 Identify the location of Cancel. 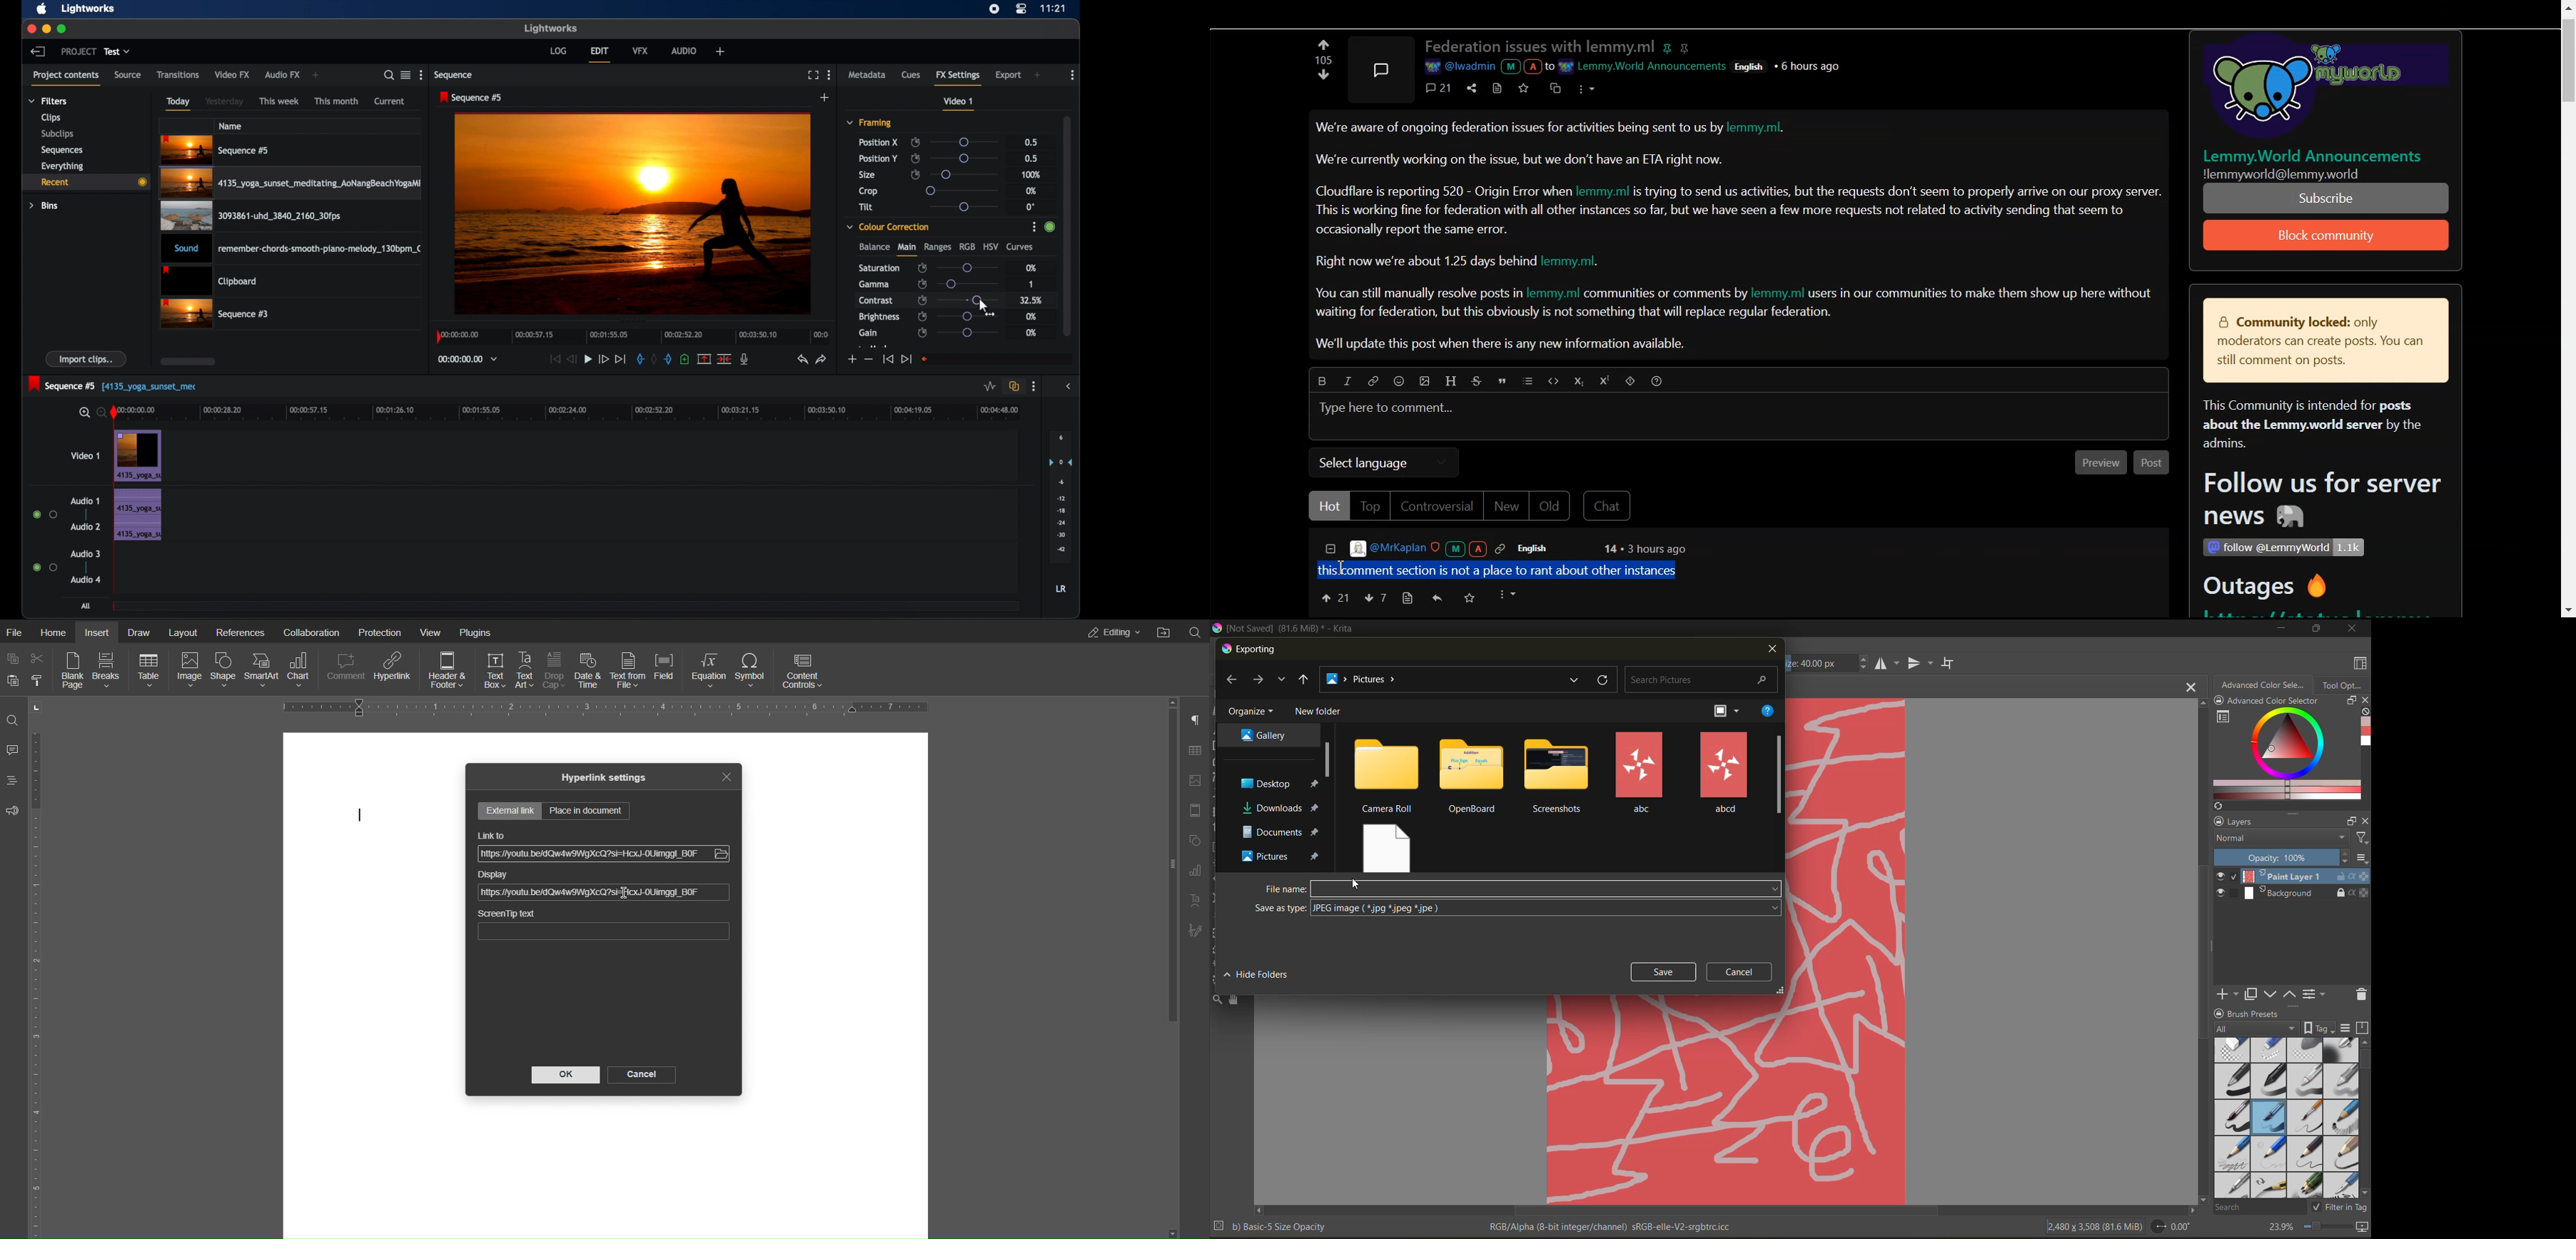
(641, 1075).